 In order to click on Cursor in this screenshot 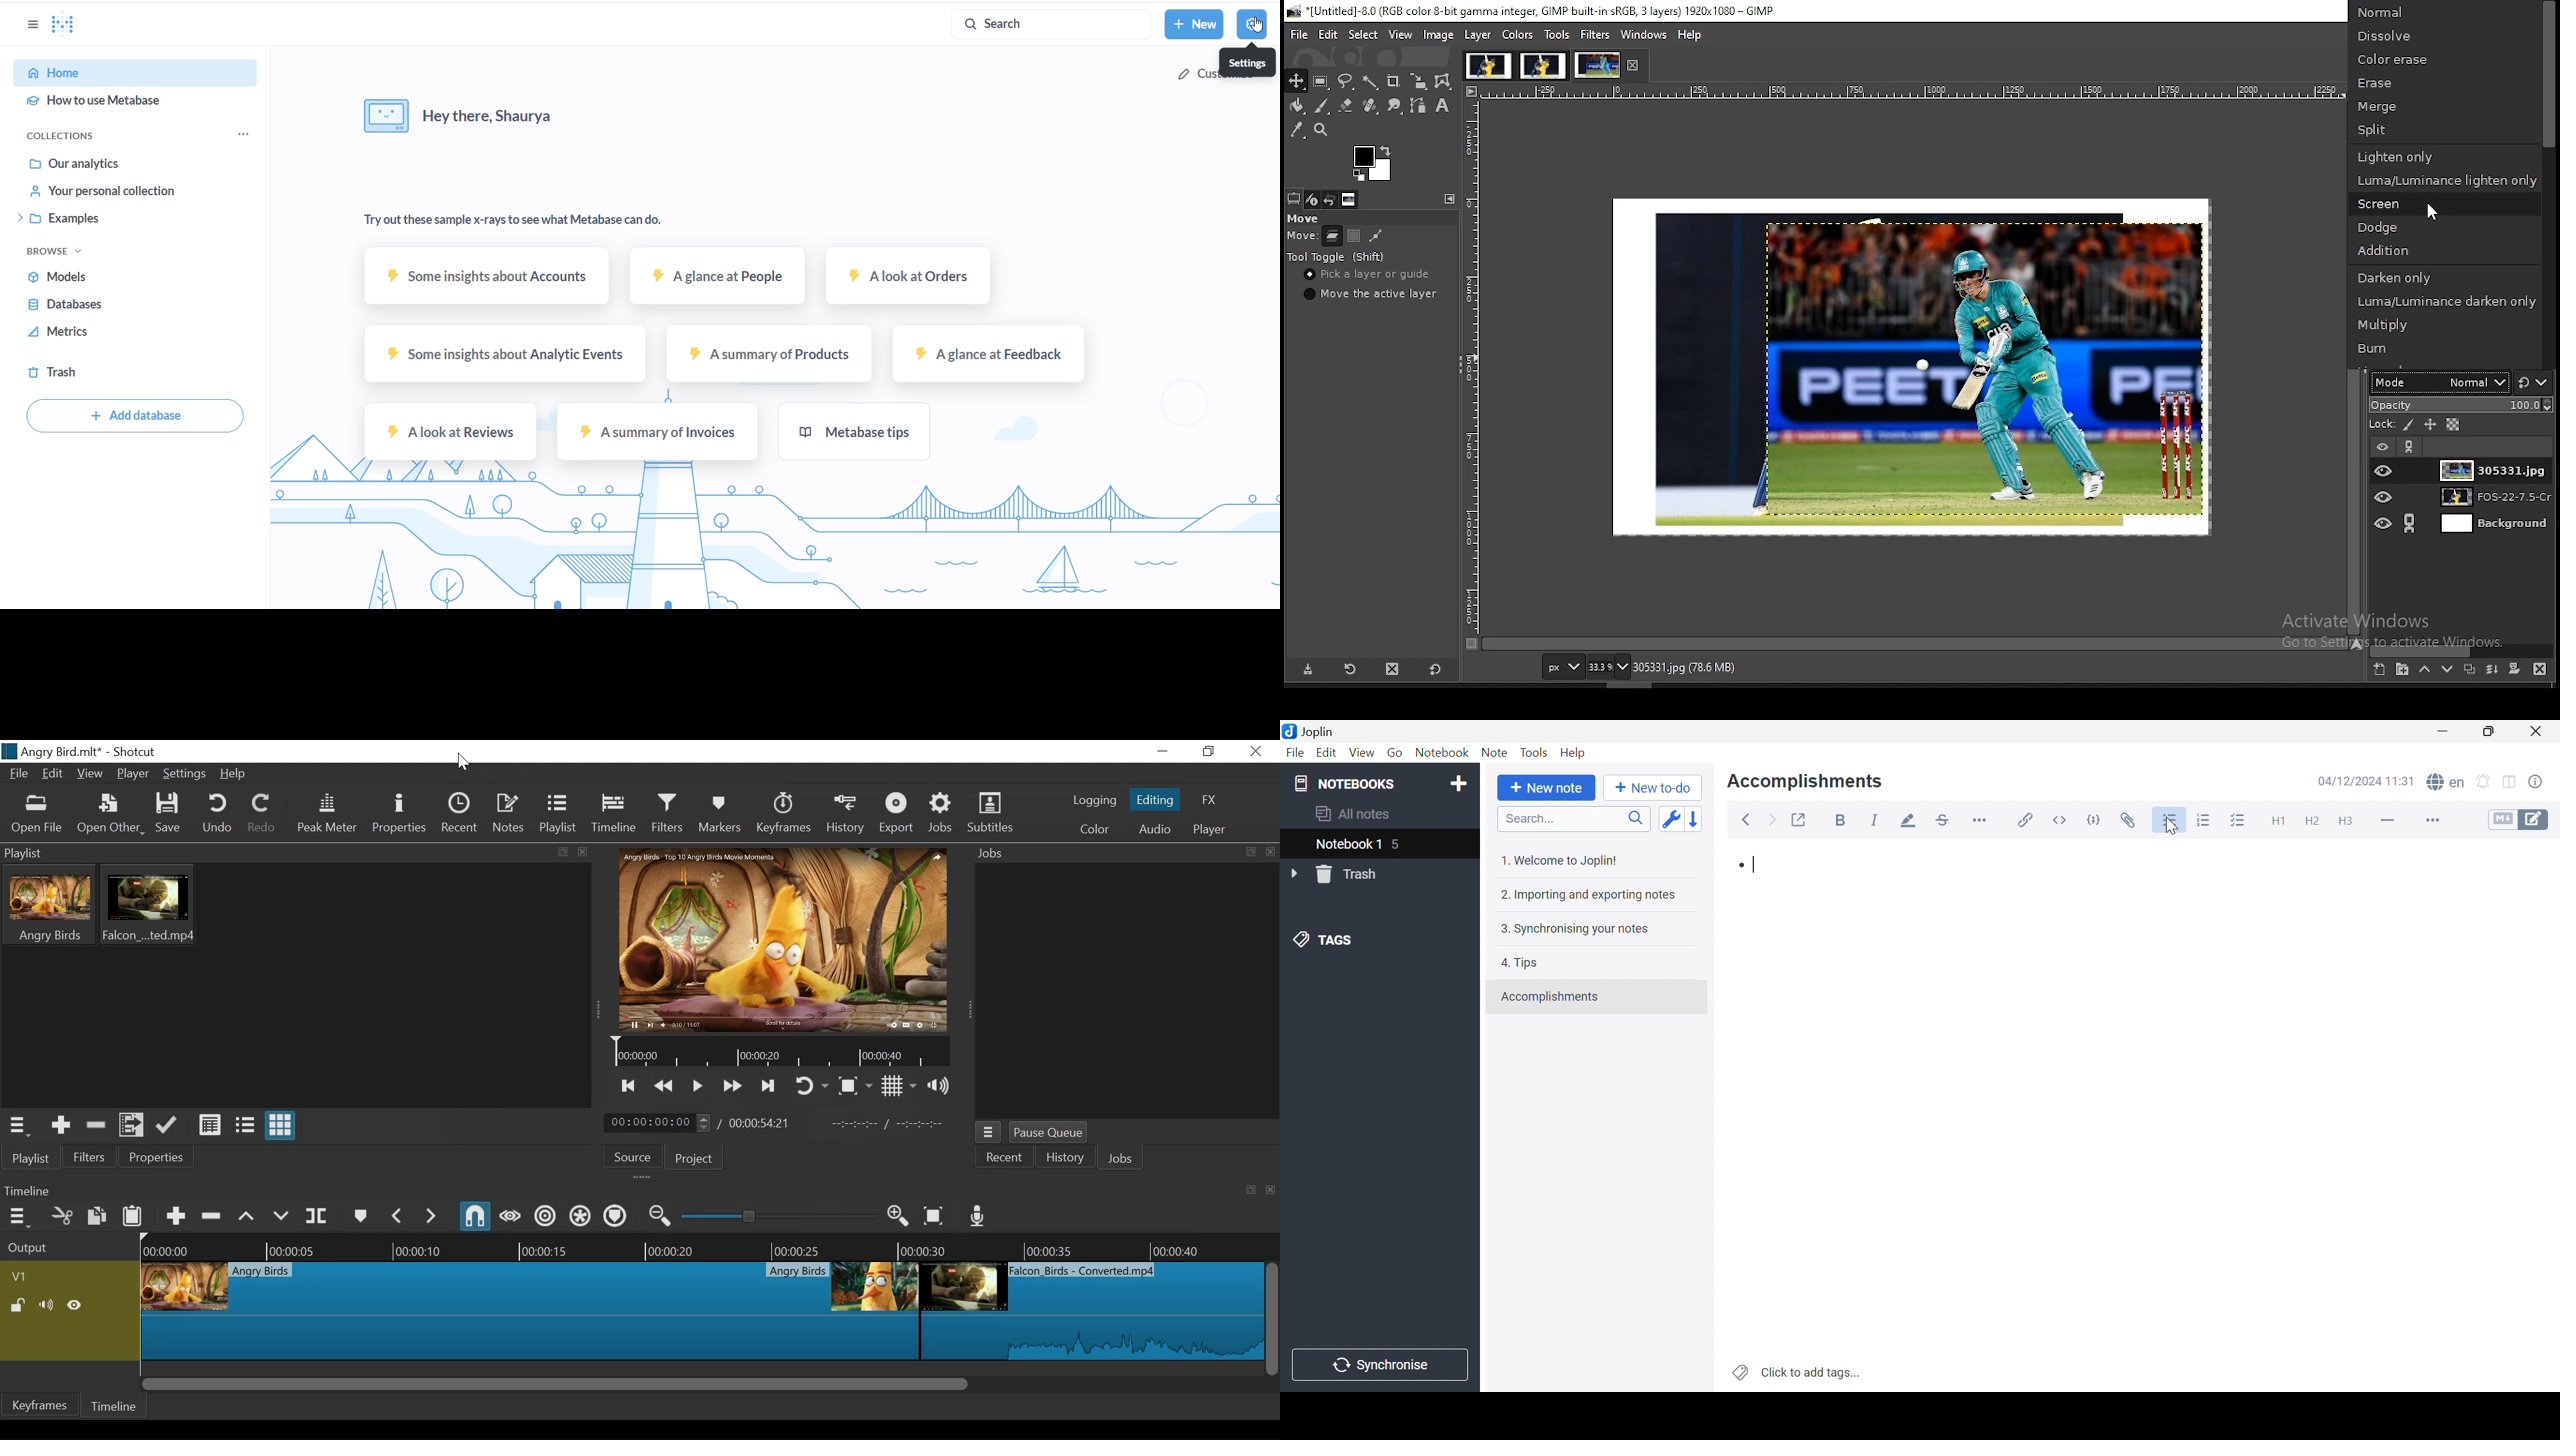, I will do `click(2167, 827)`.